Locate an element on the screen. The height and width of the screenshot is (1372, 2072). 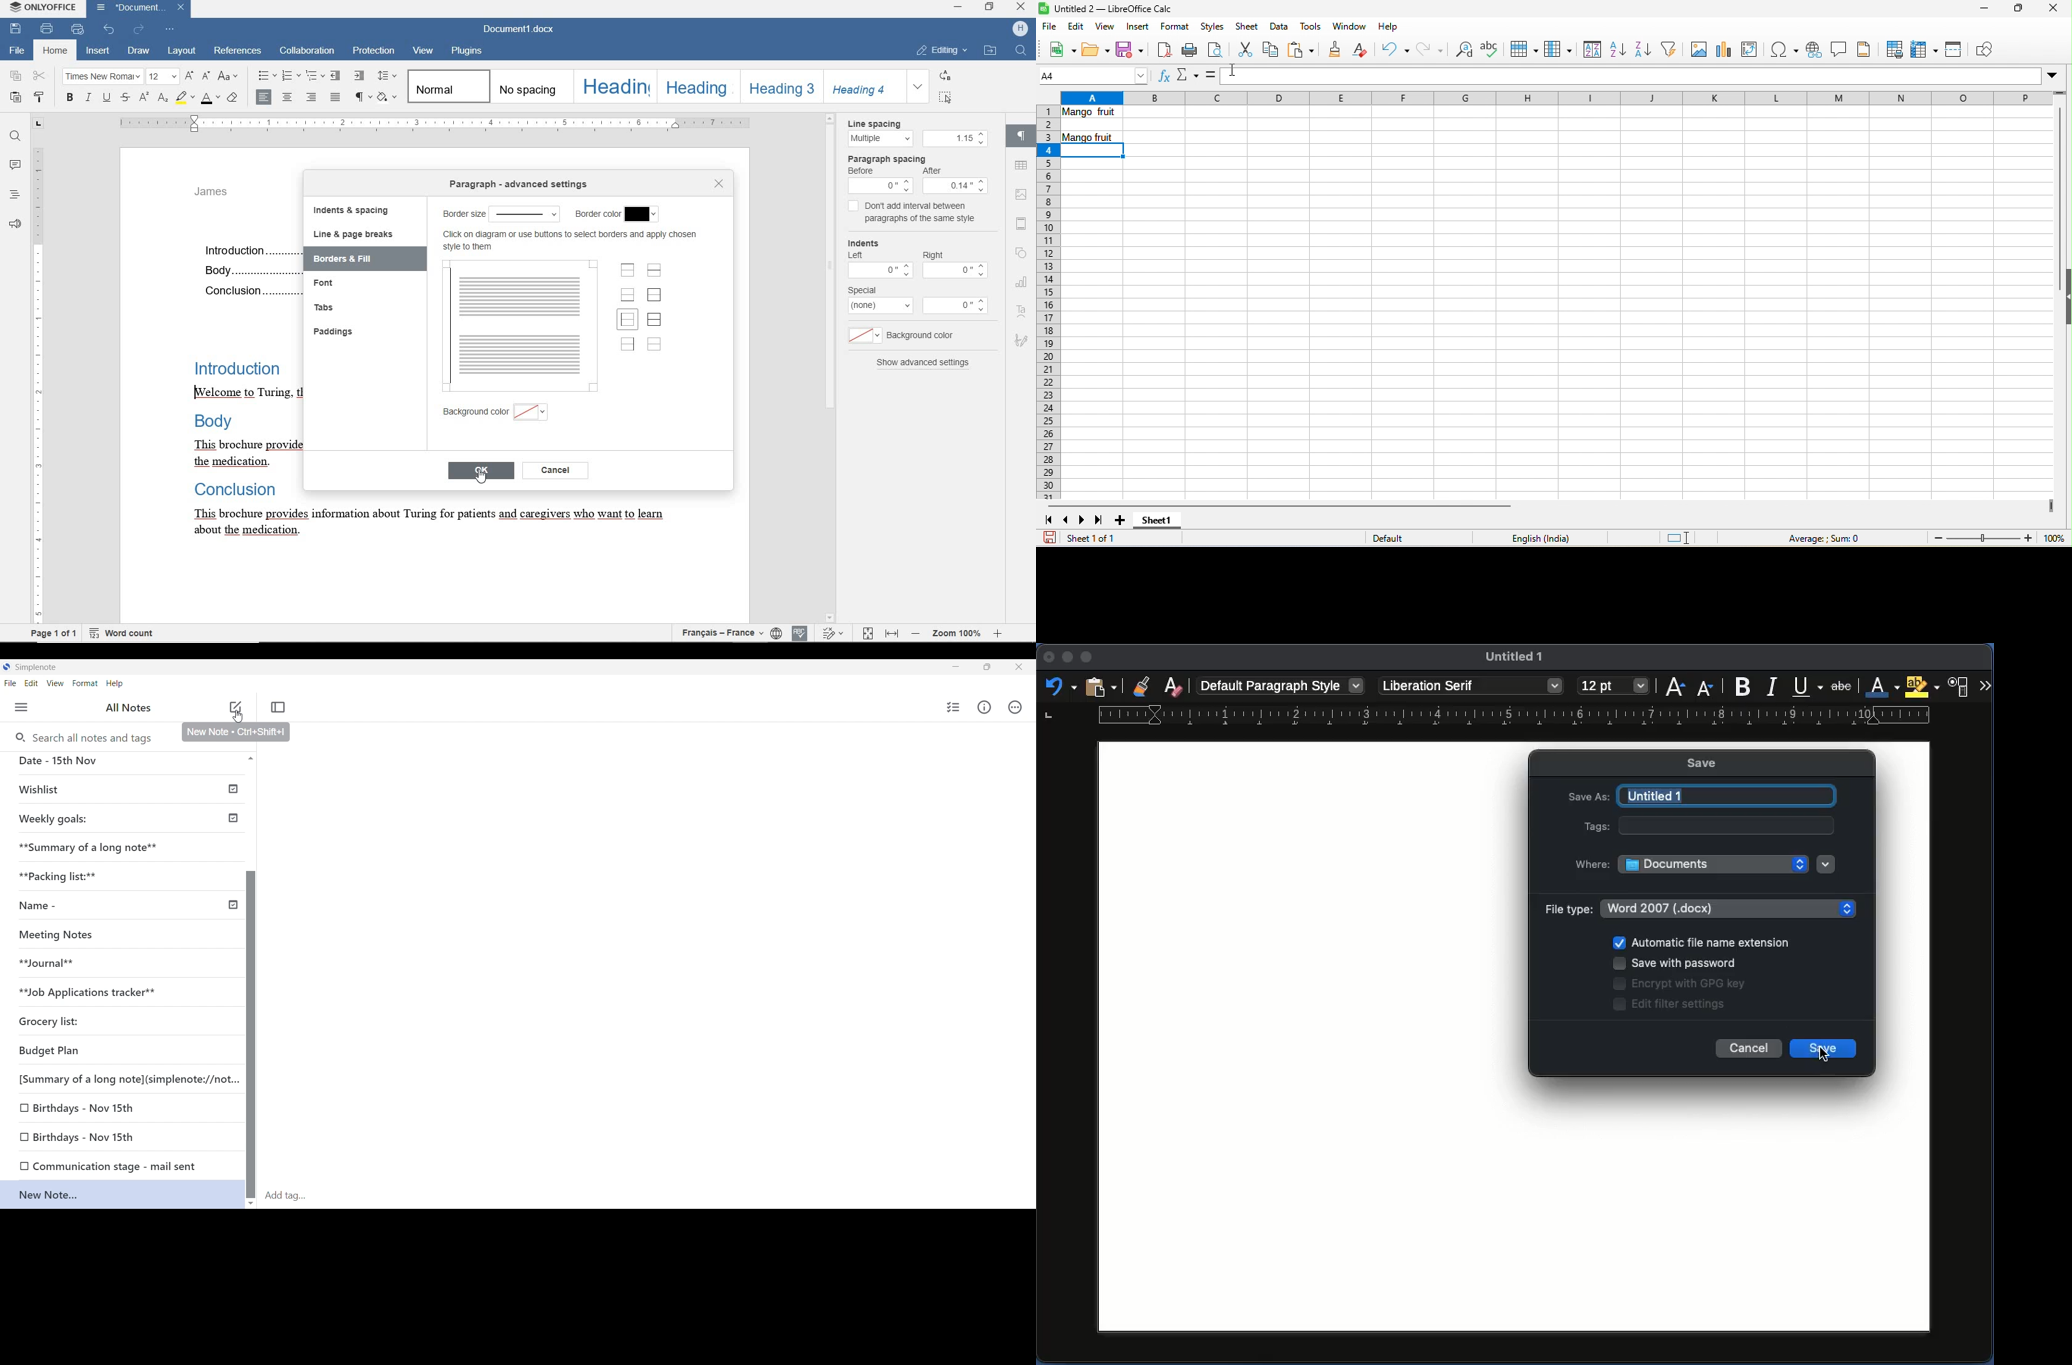
Clear formatting is located at coordinates (1173, 685).